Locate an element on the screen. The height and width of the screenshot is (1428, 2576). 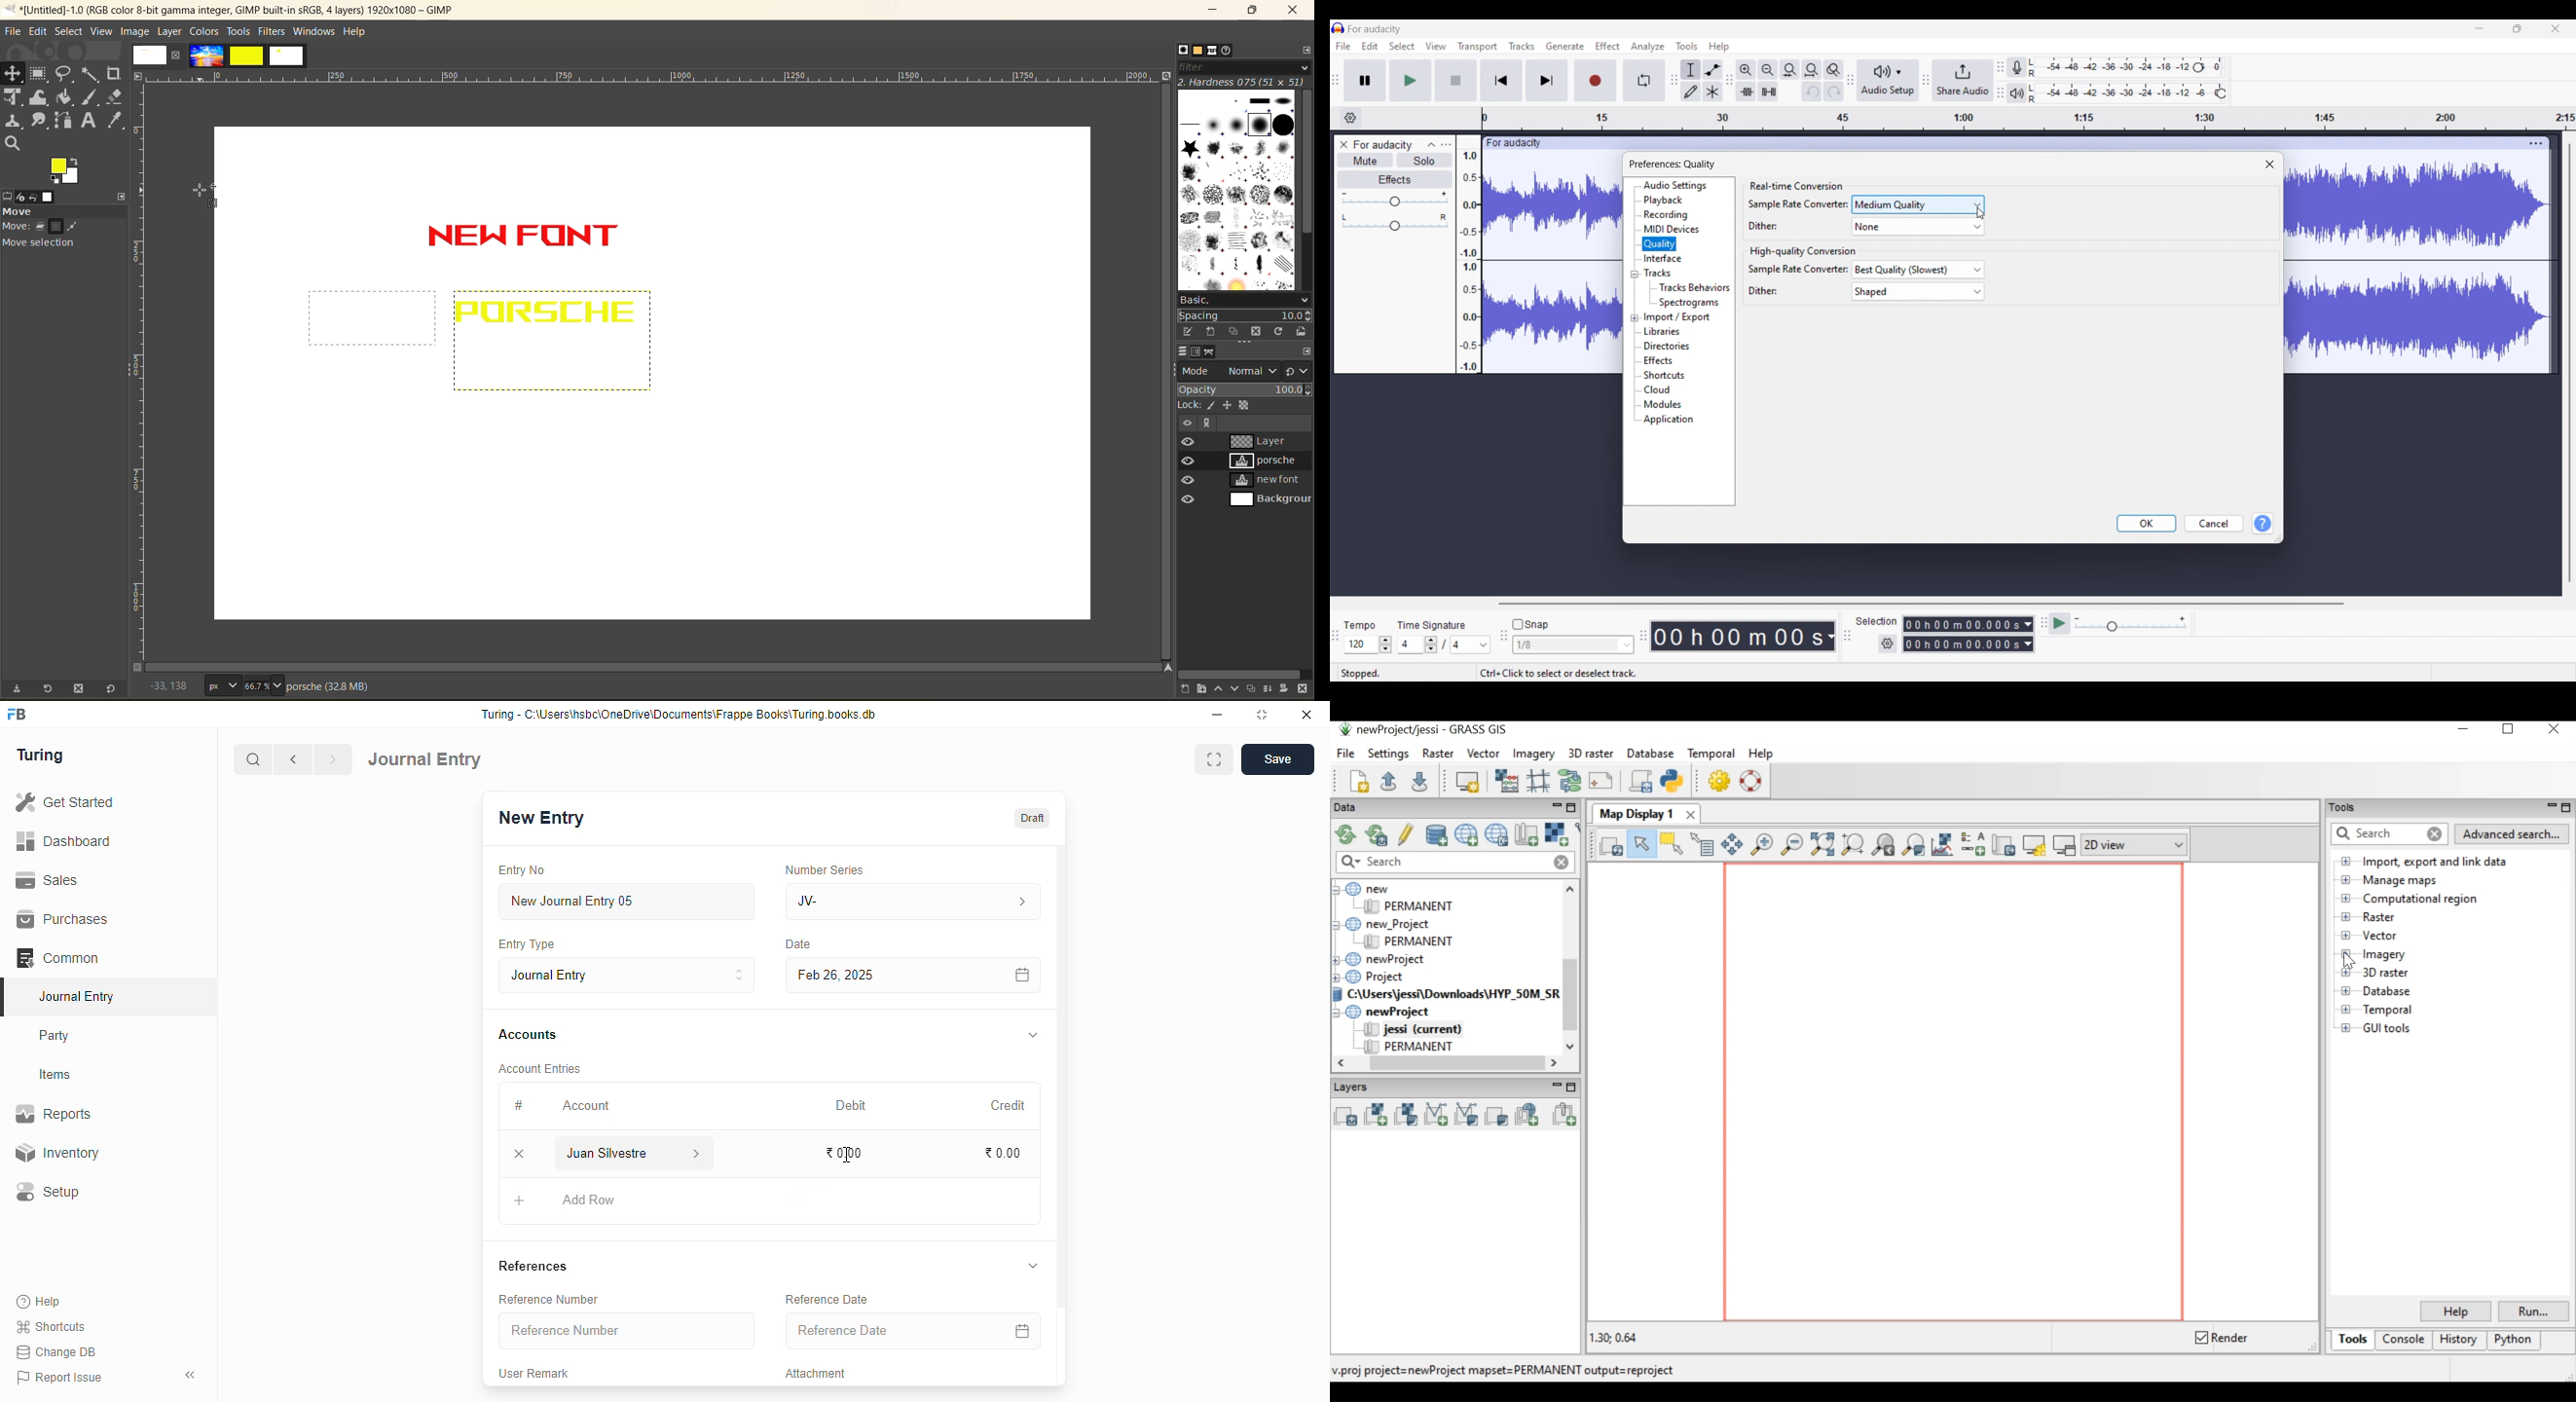
close is located at coordinates (1306, 715).